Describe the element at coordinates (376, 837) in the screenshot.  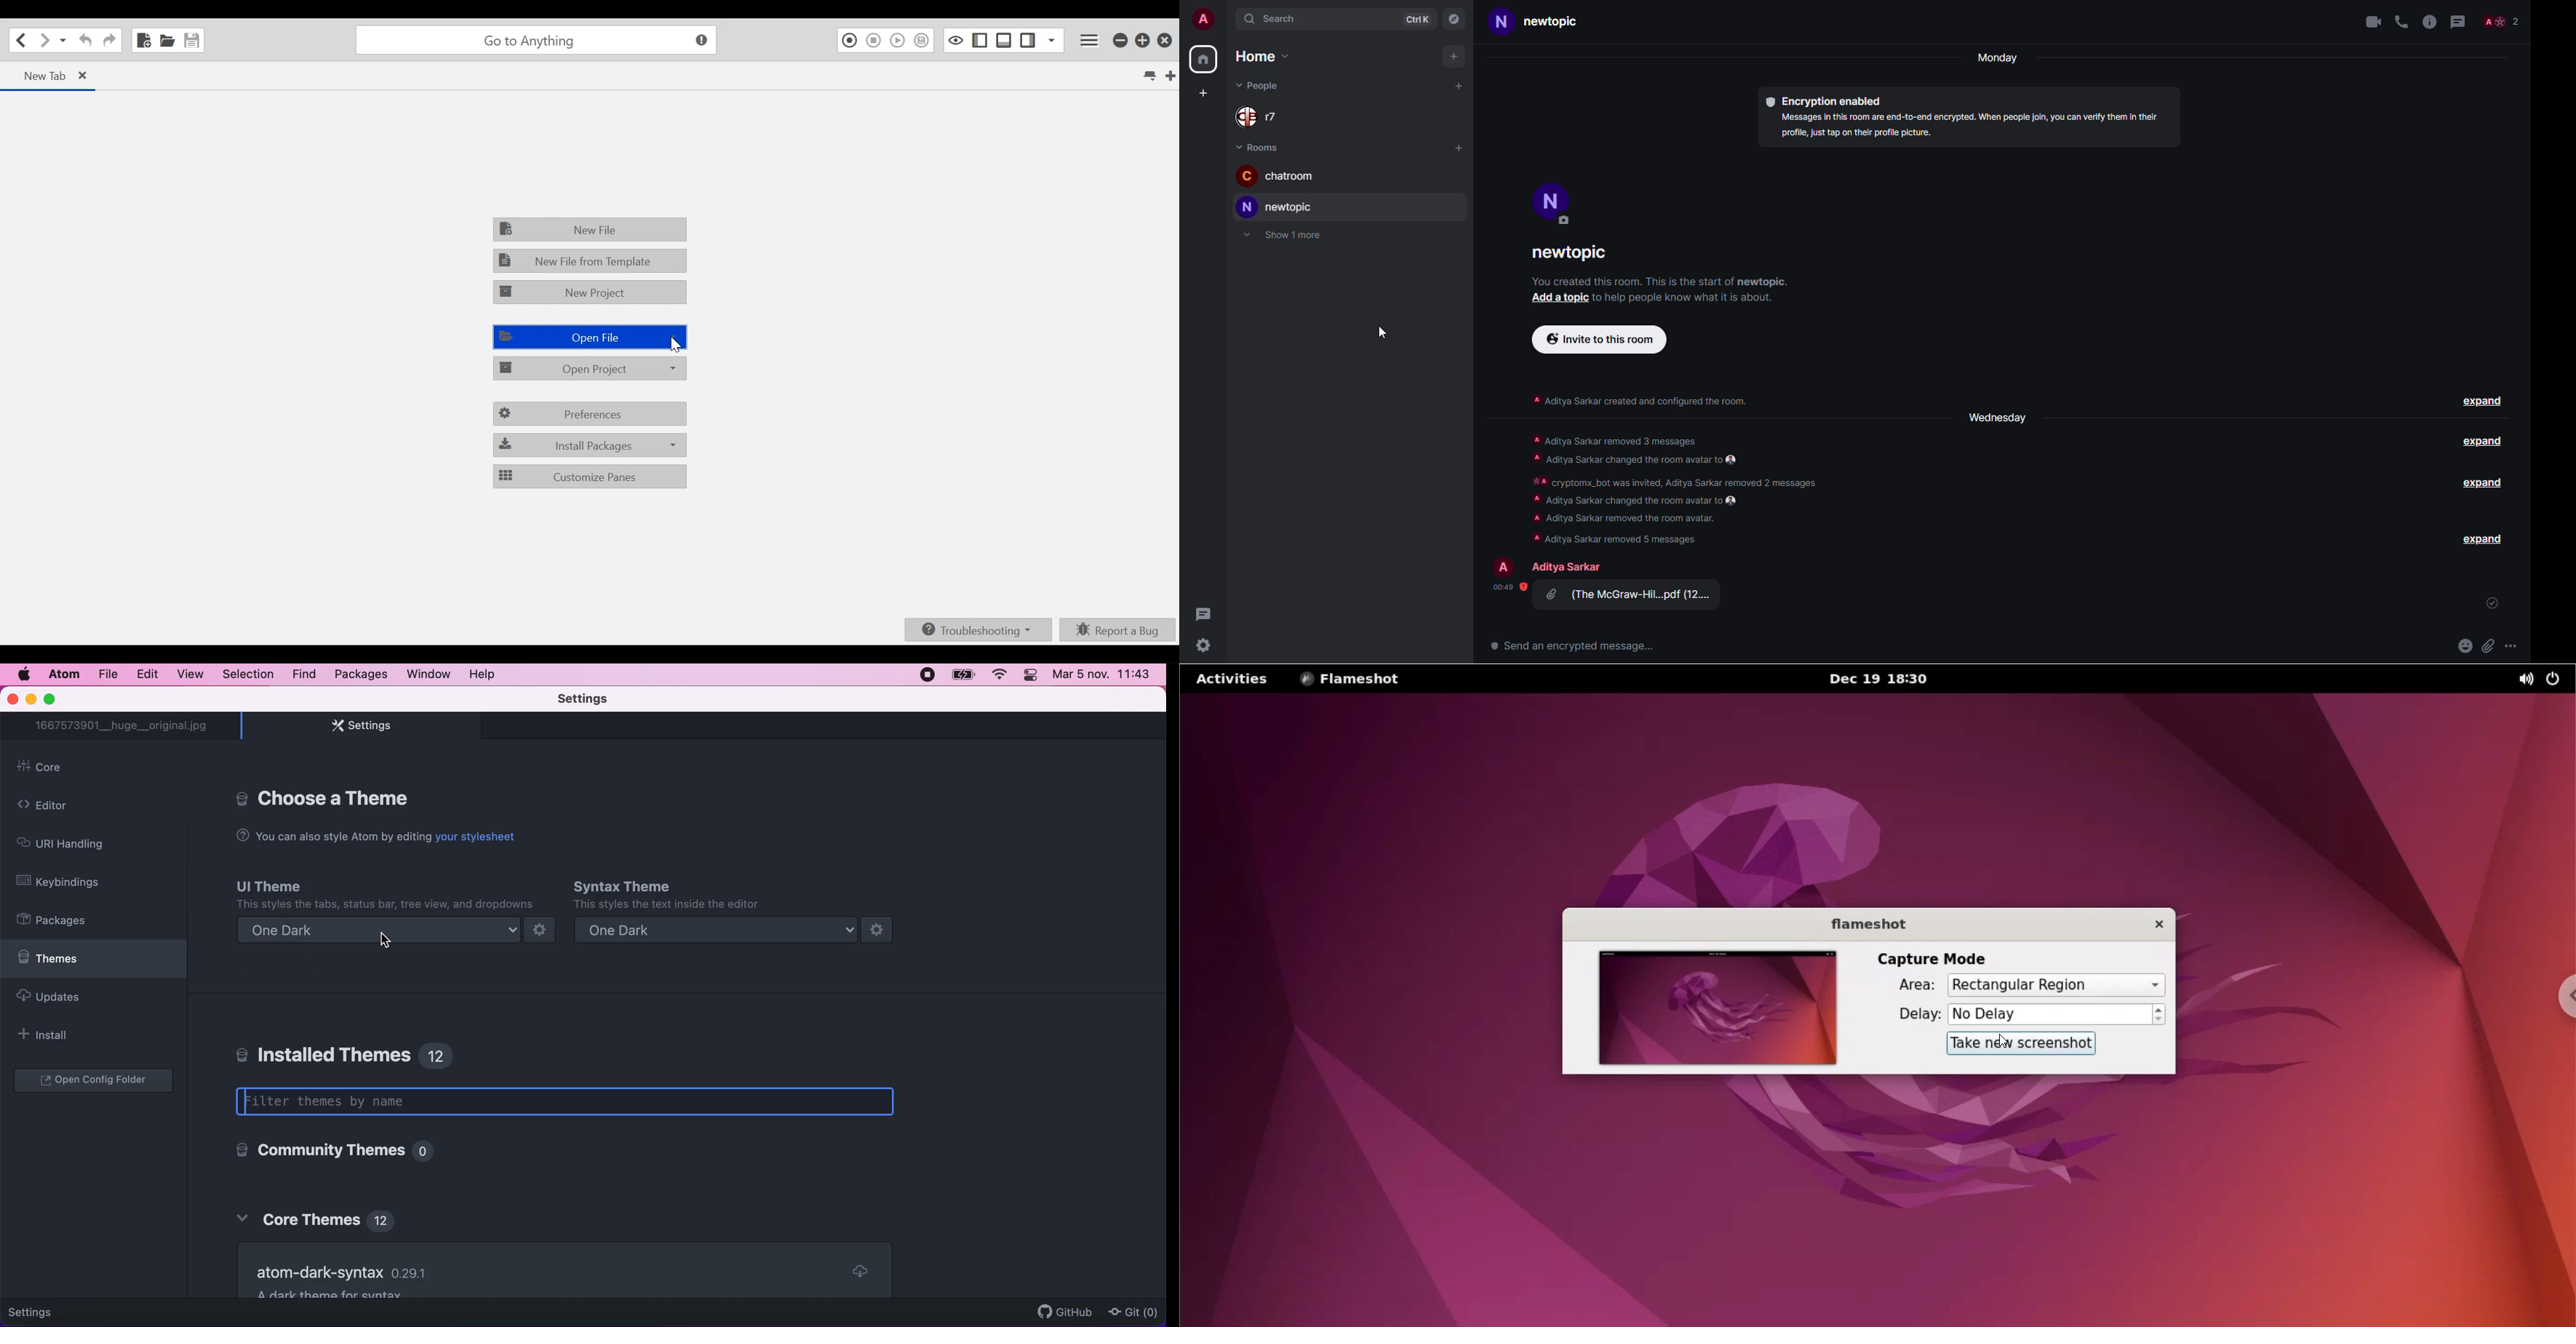
I see `You can also style Atom by editing your stylesheet` at that location.